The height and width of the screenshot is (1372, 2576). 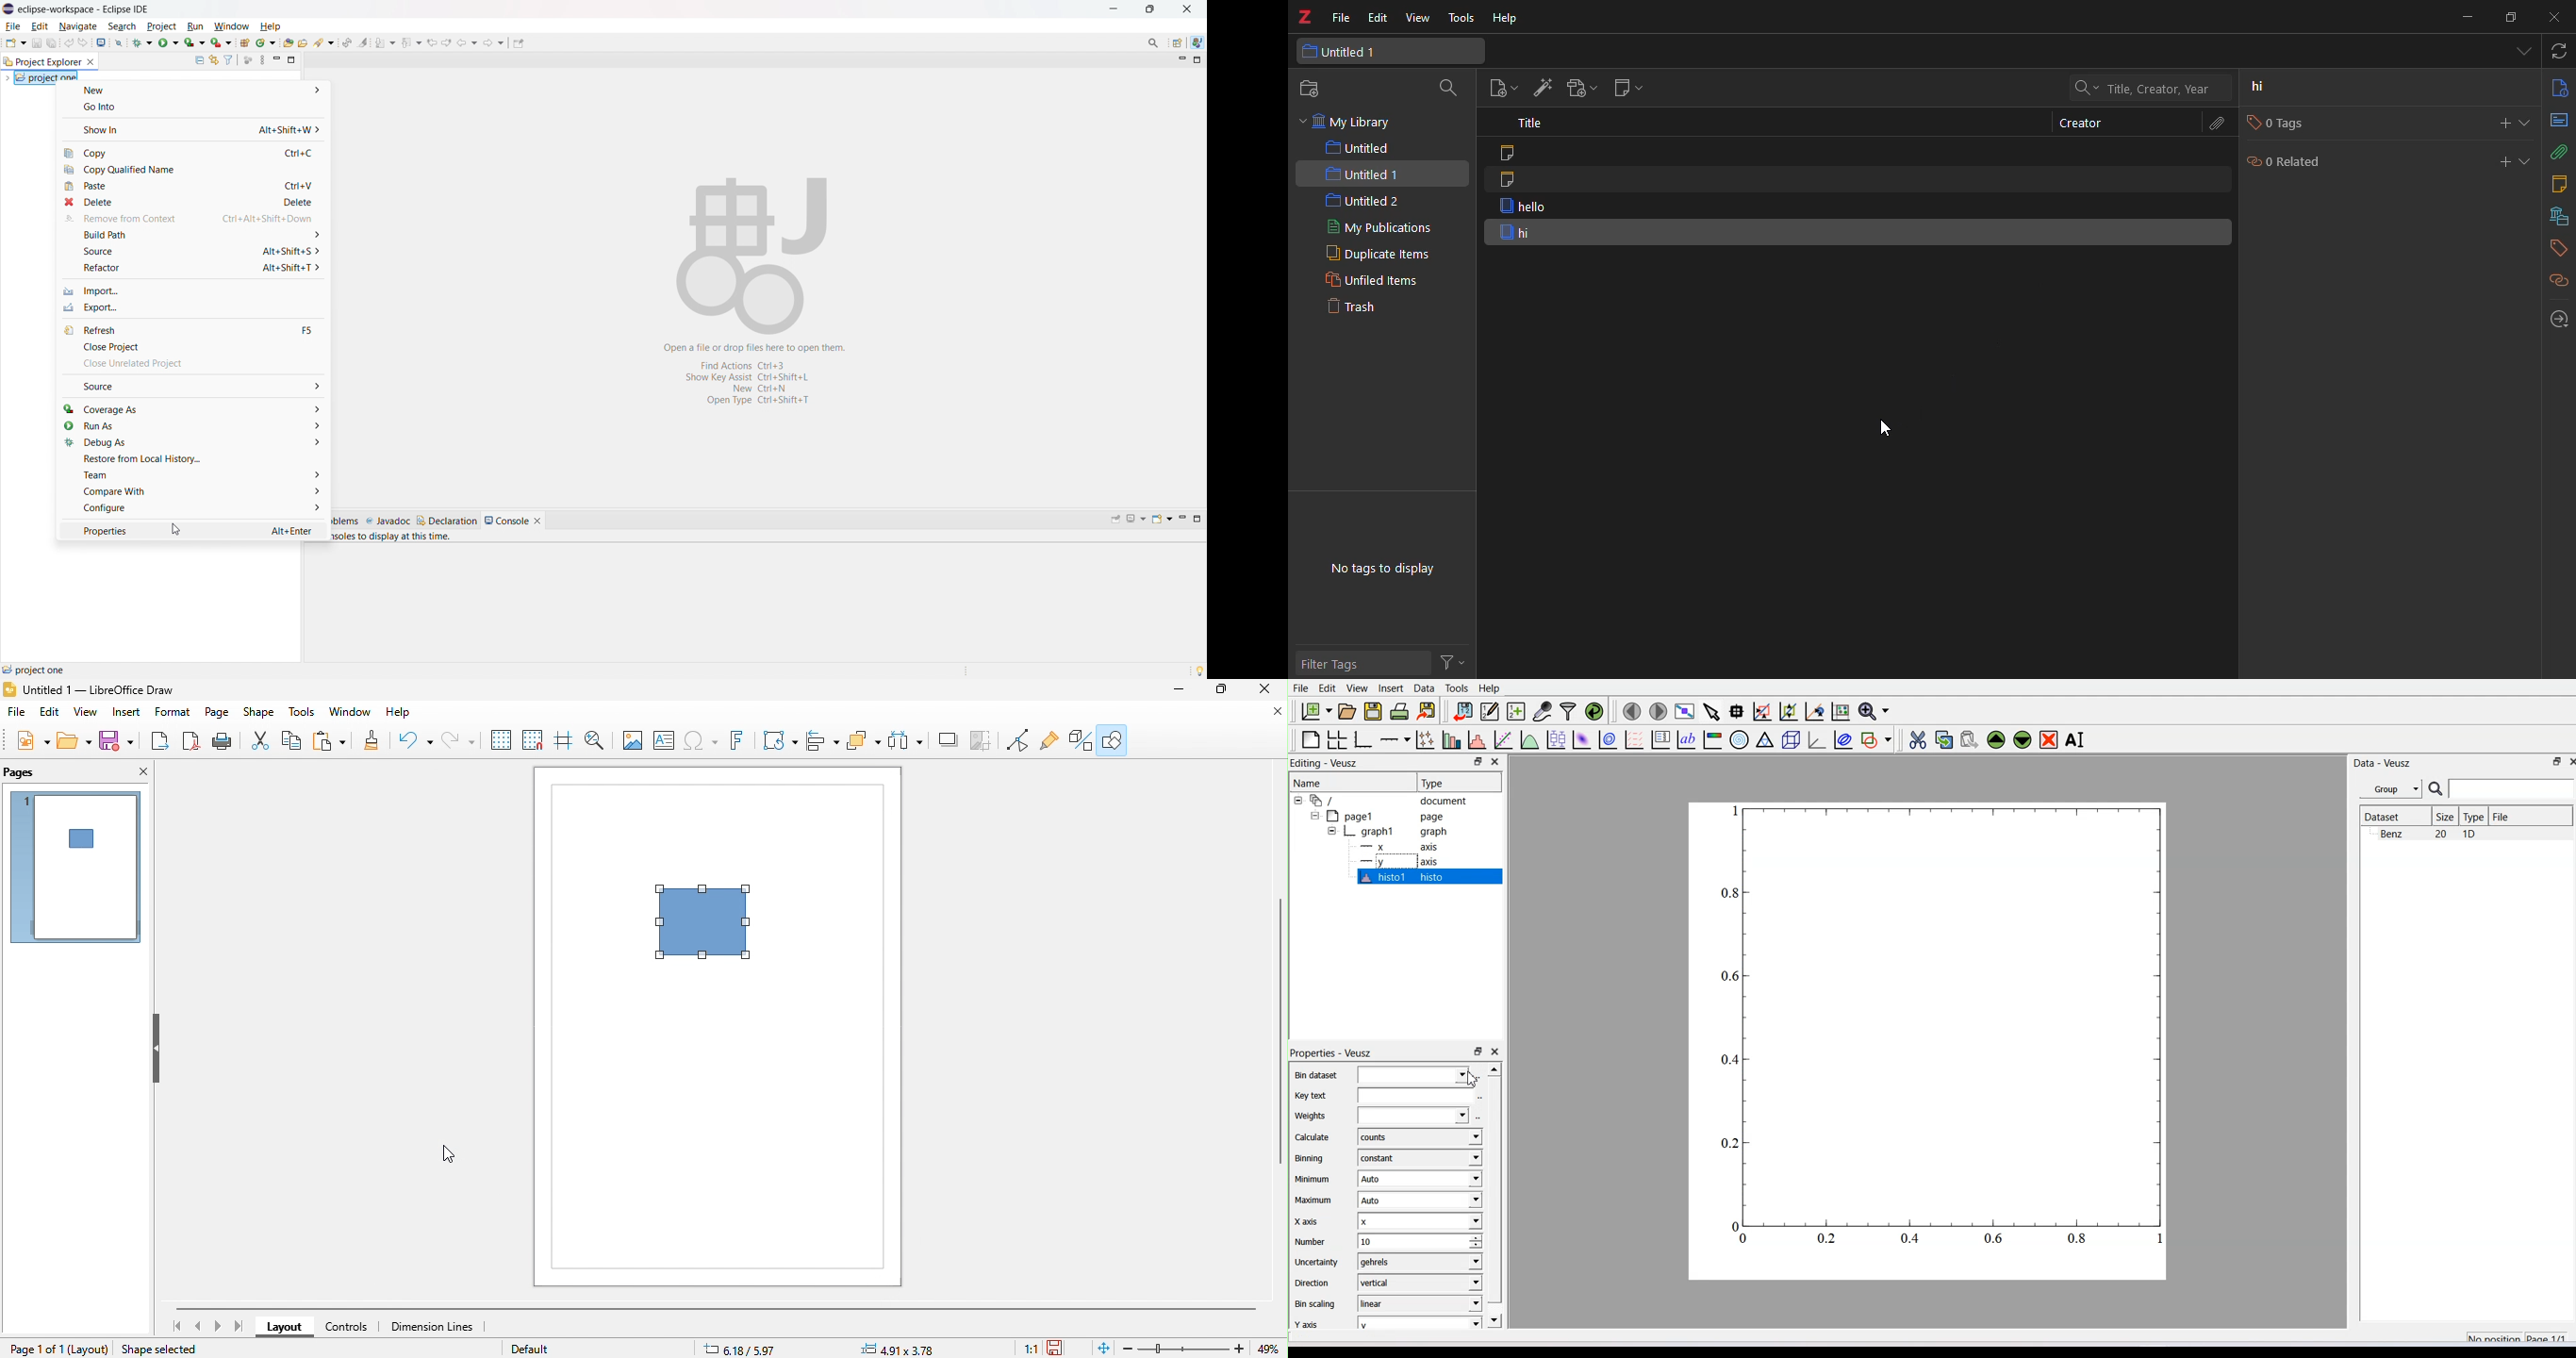 What do you see at coordinates (2519, 51) in the screenshot?
I see `tab` at bounding box center [2519, 51].